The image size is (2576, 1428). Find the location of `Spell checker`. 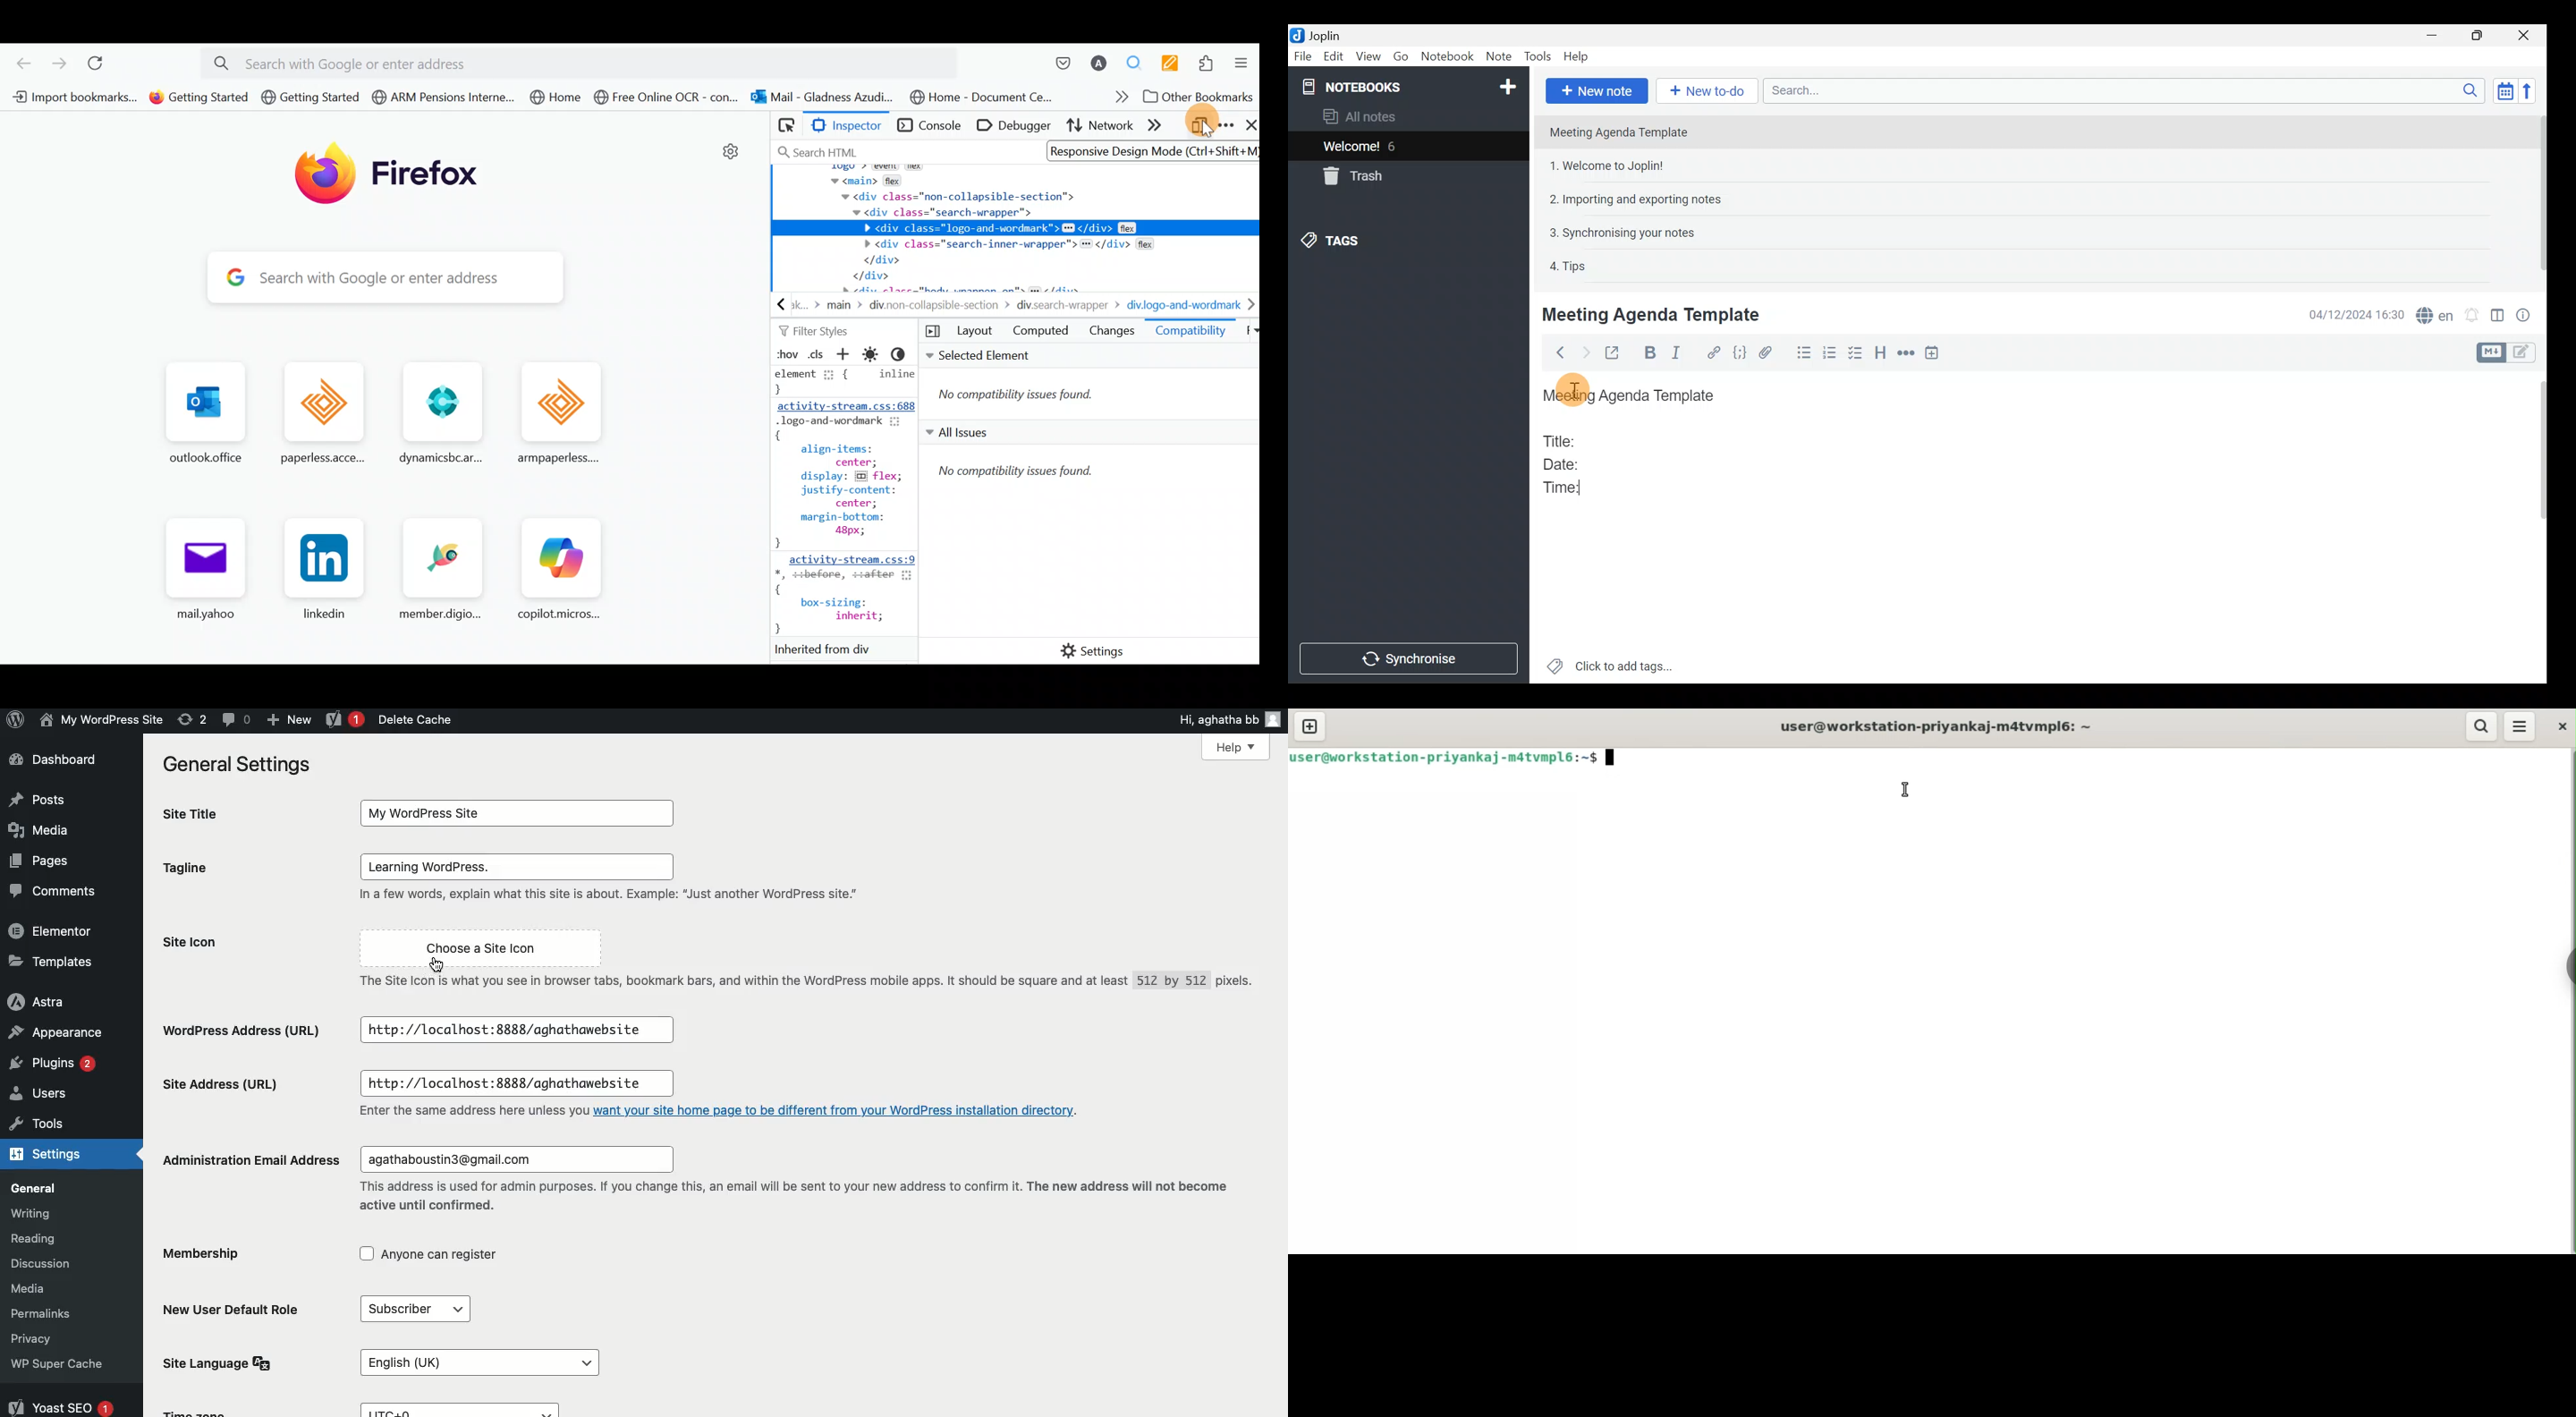

Spell checker is located at coordinates (2436, 314).